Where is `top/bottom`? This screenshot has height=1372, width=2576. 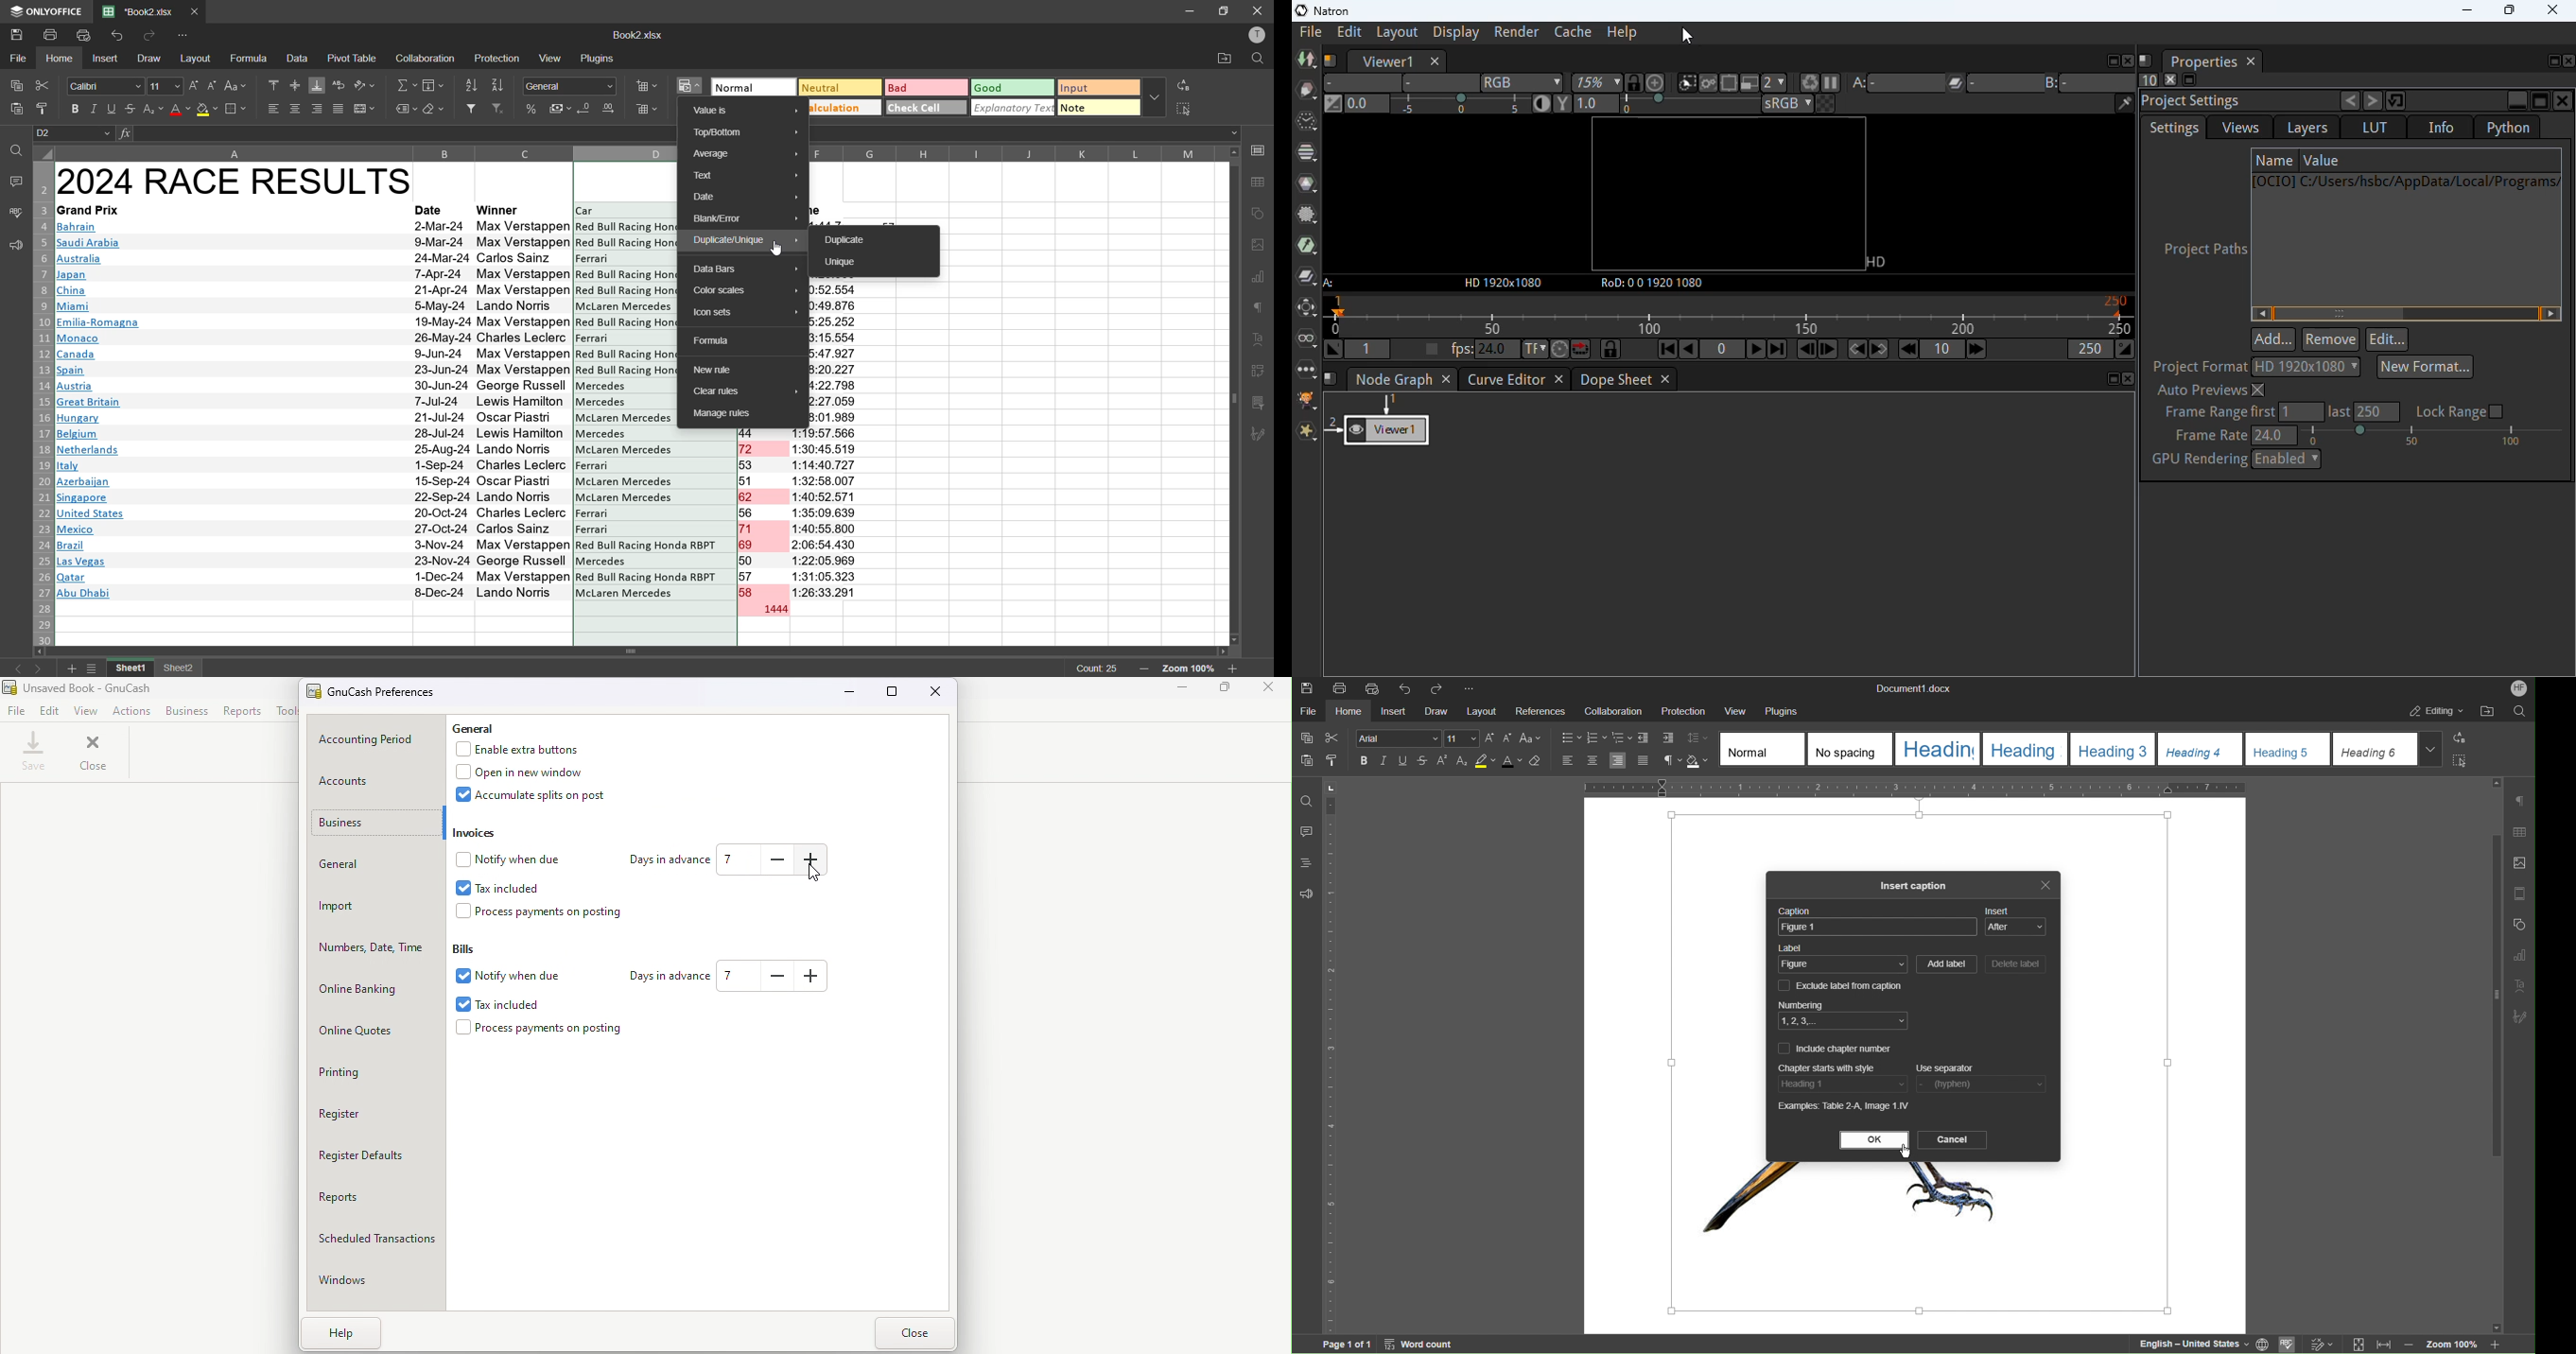 top/bottom is located at coordinates (747, 134).